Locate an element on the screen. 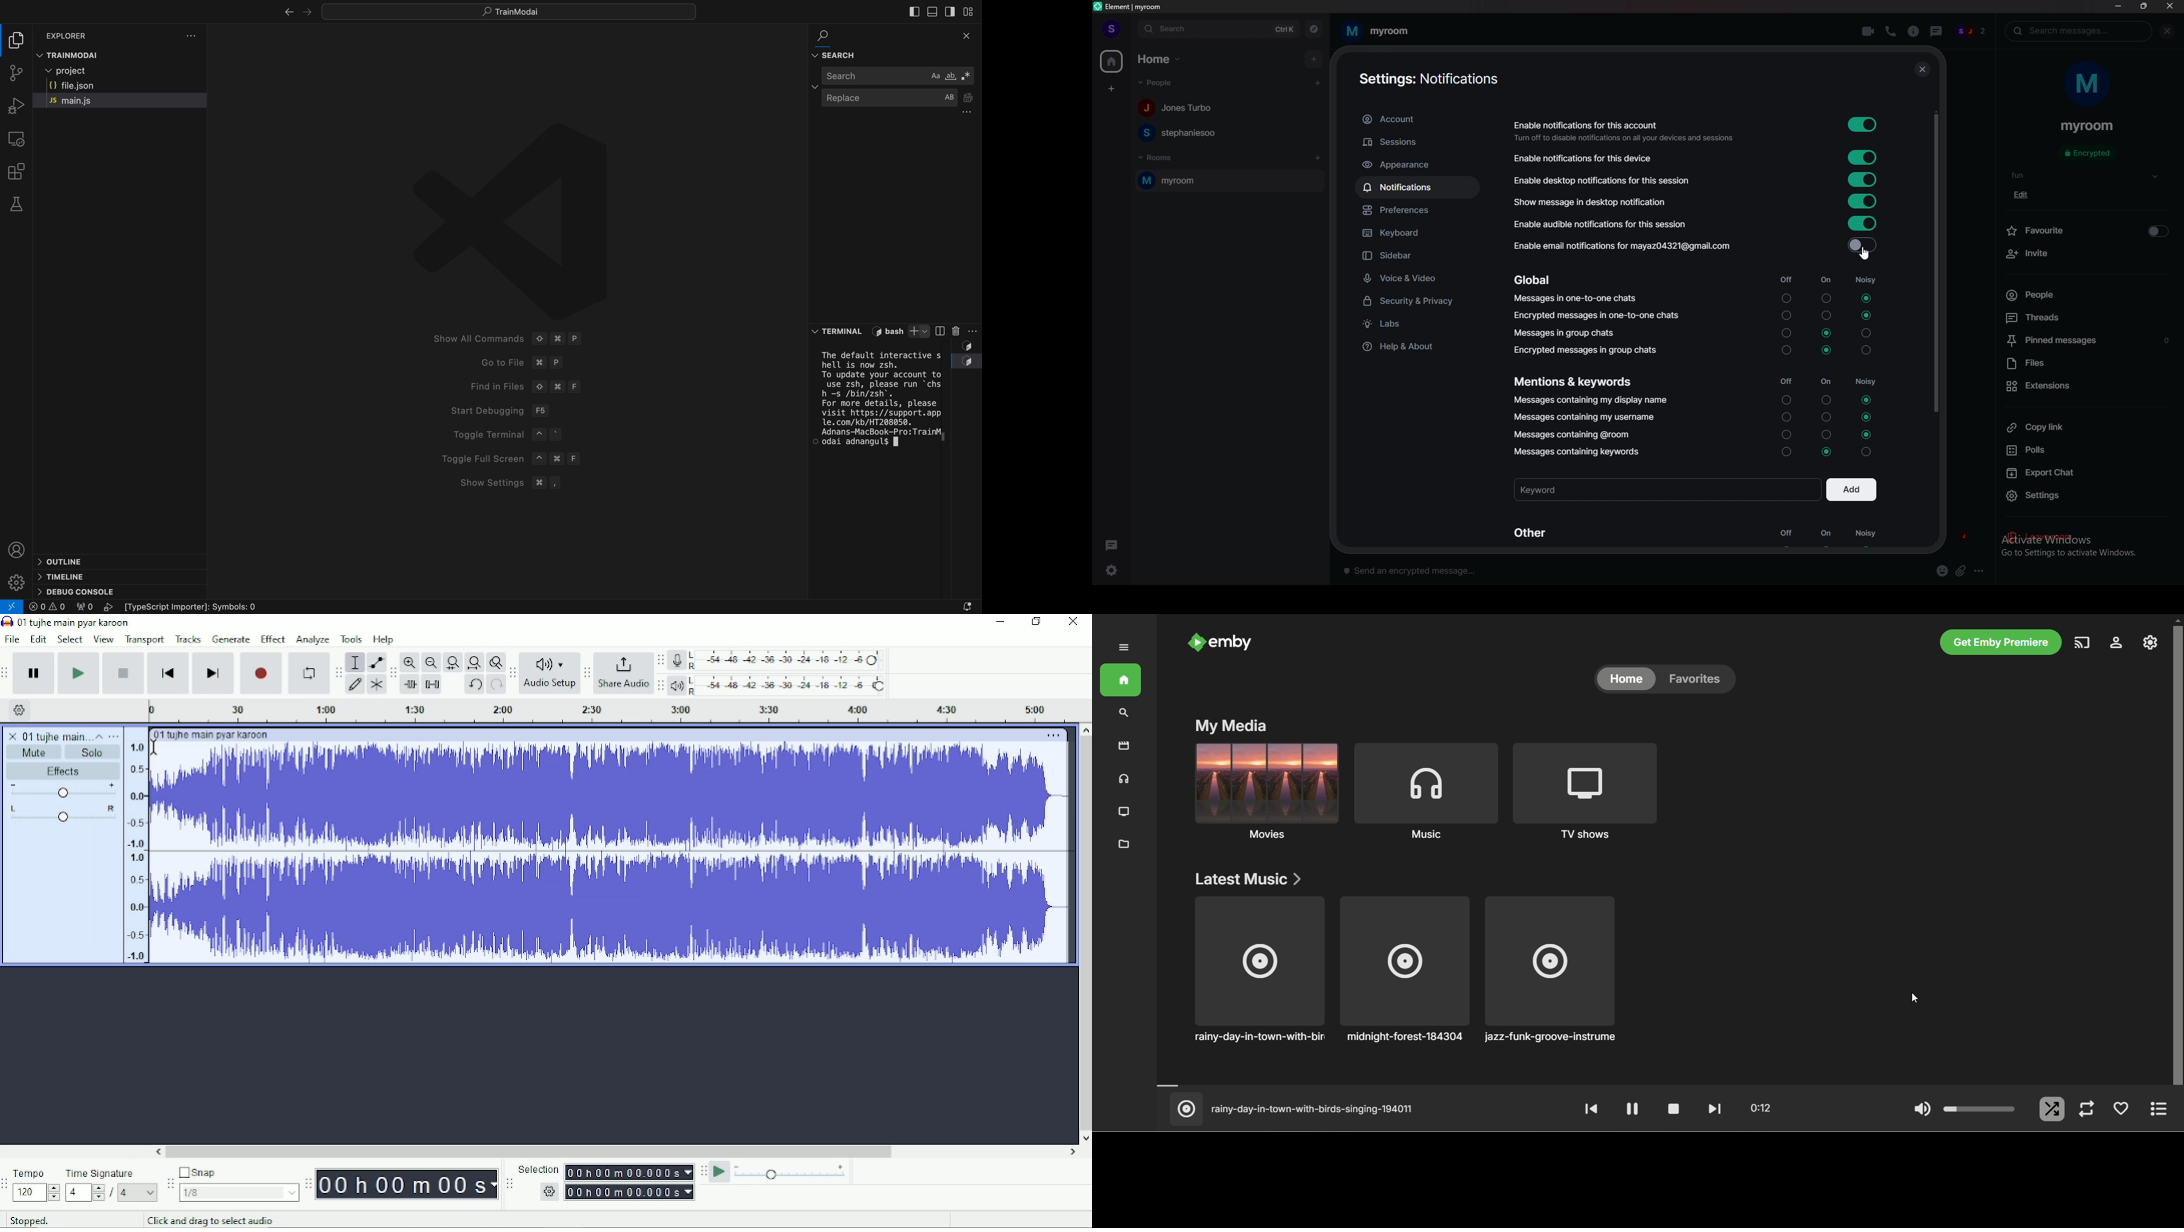 The width and height of the screenshot is (2184, 1232). Selection is located at coordinates (538, 1168).